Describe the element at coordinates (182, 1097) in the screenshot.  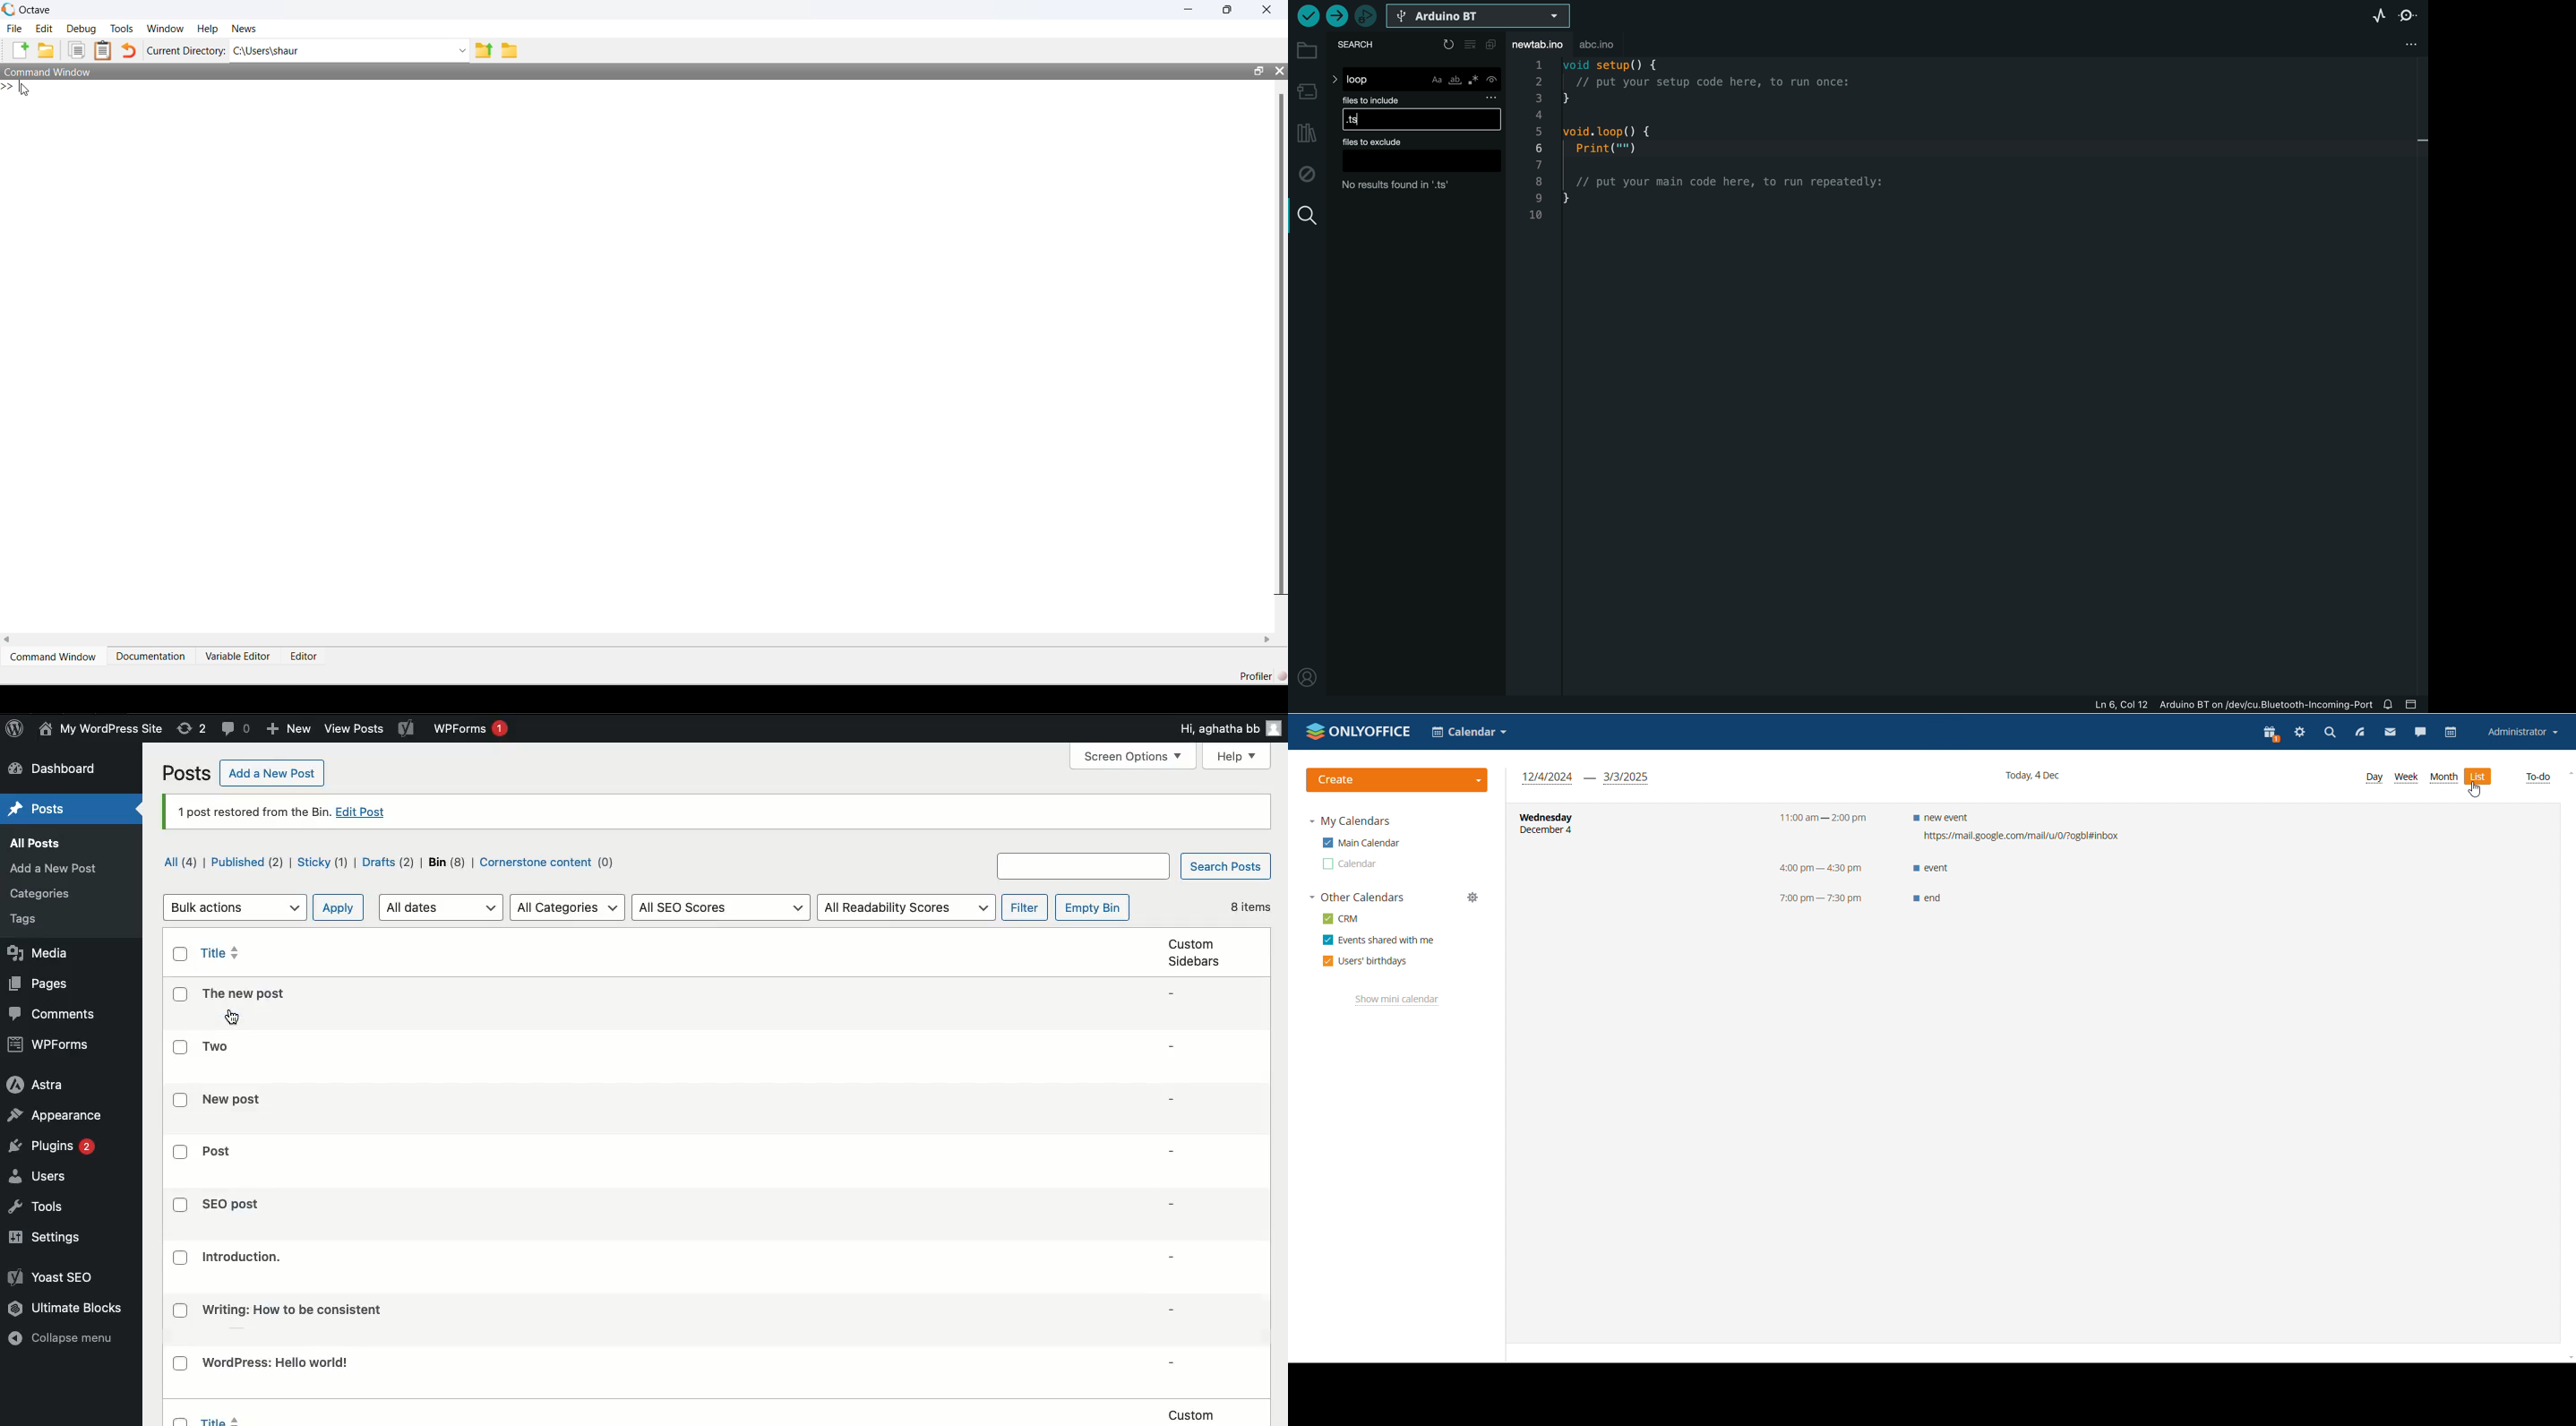
I see `Checkbox` at that location.